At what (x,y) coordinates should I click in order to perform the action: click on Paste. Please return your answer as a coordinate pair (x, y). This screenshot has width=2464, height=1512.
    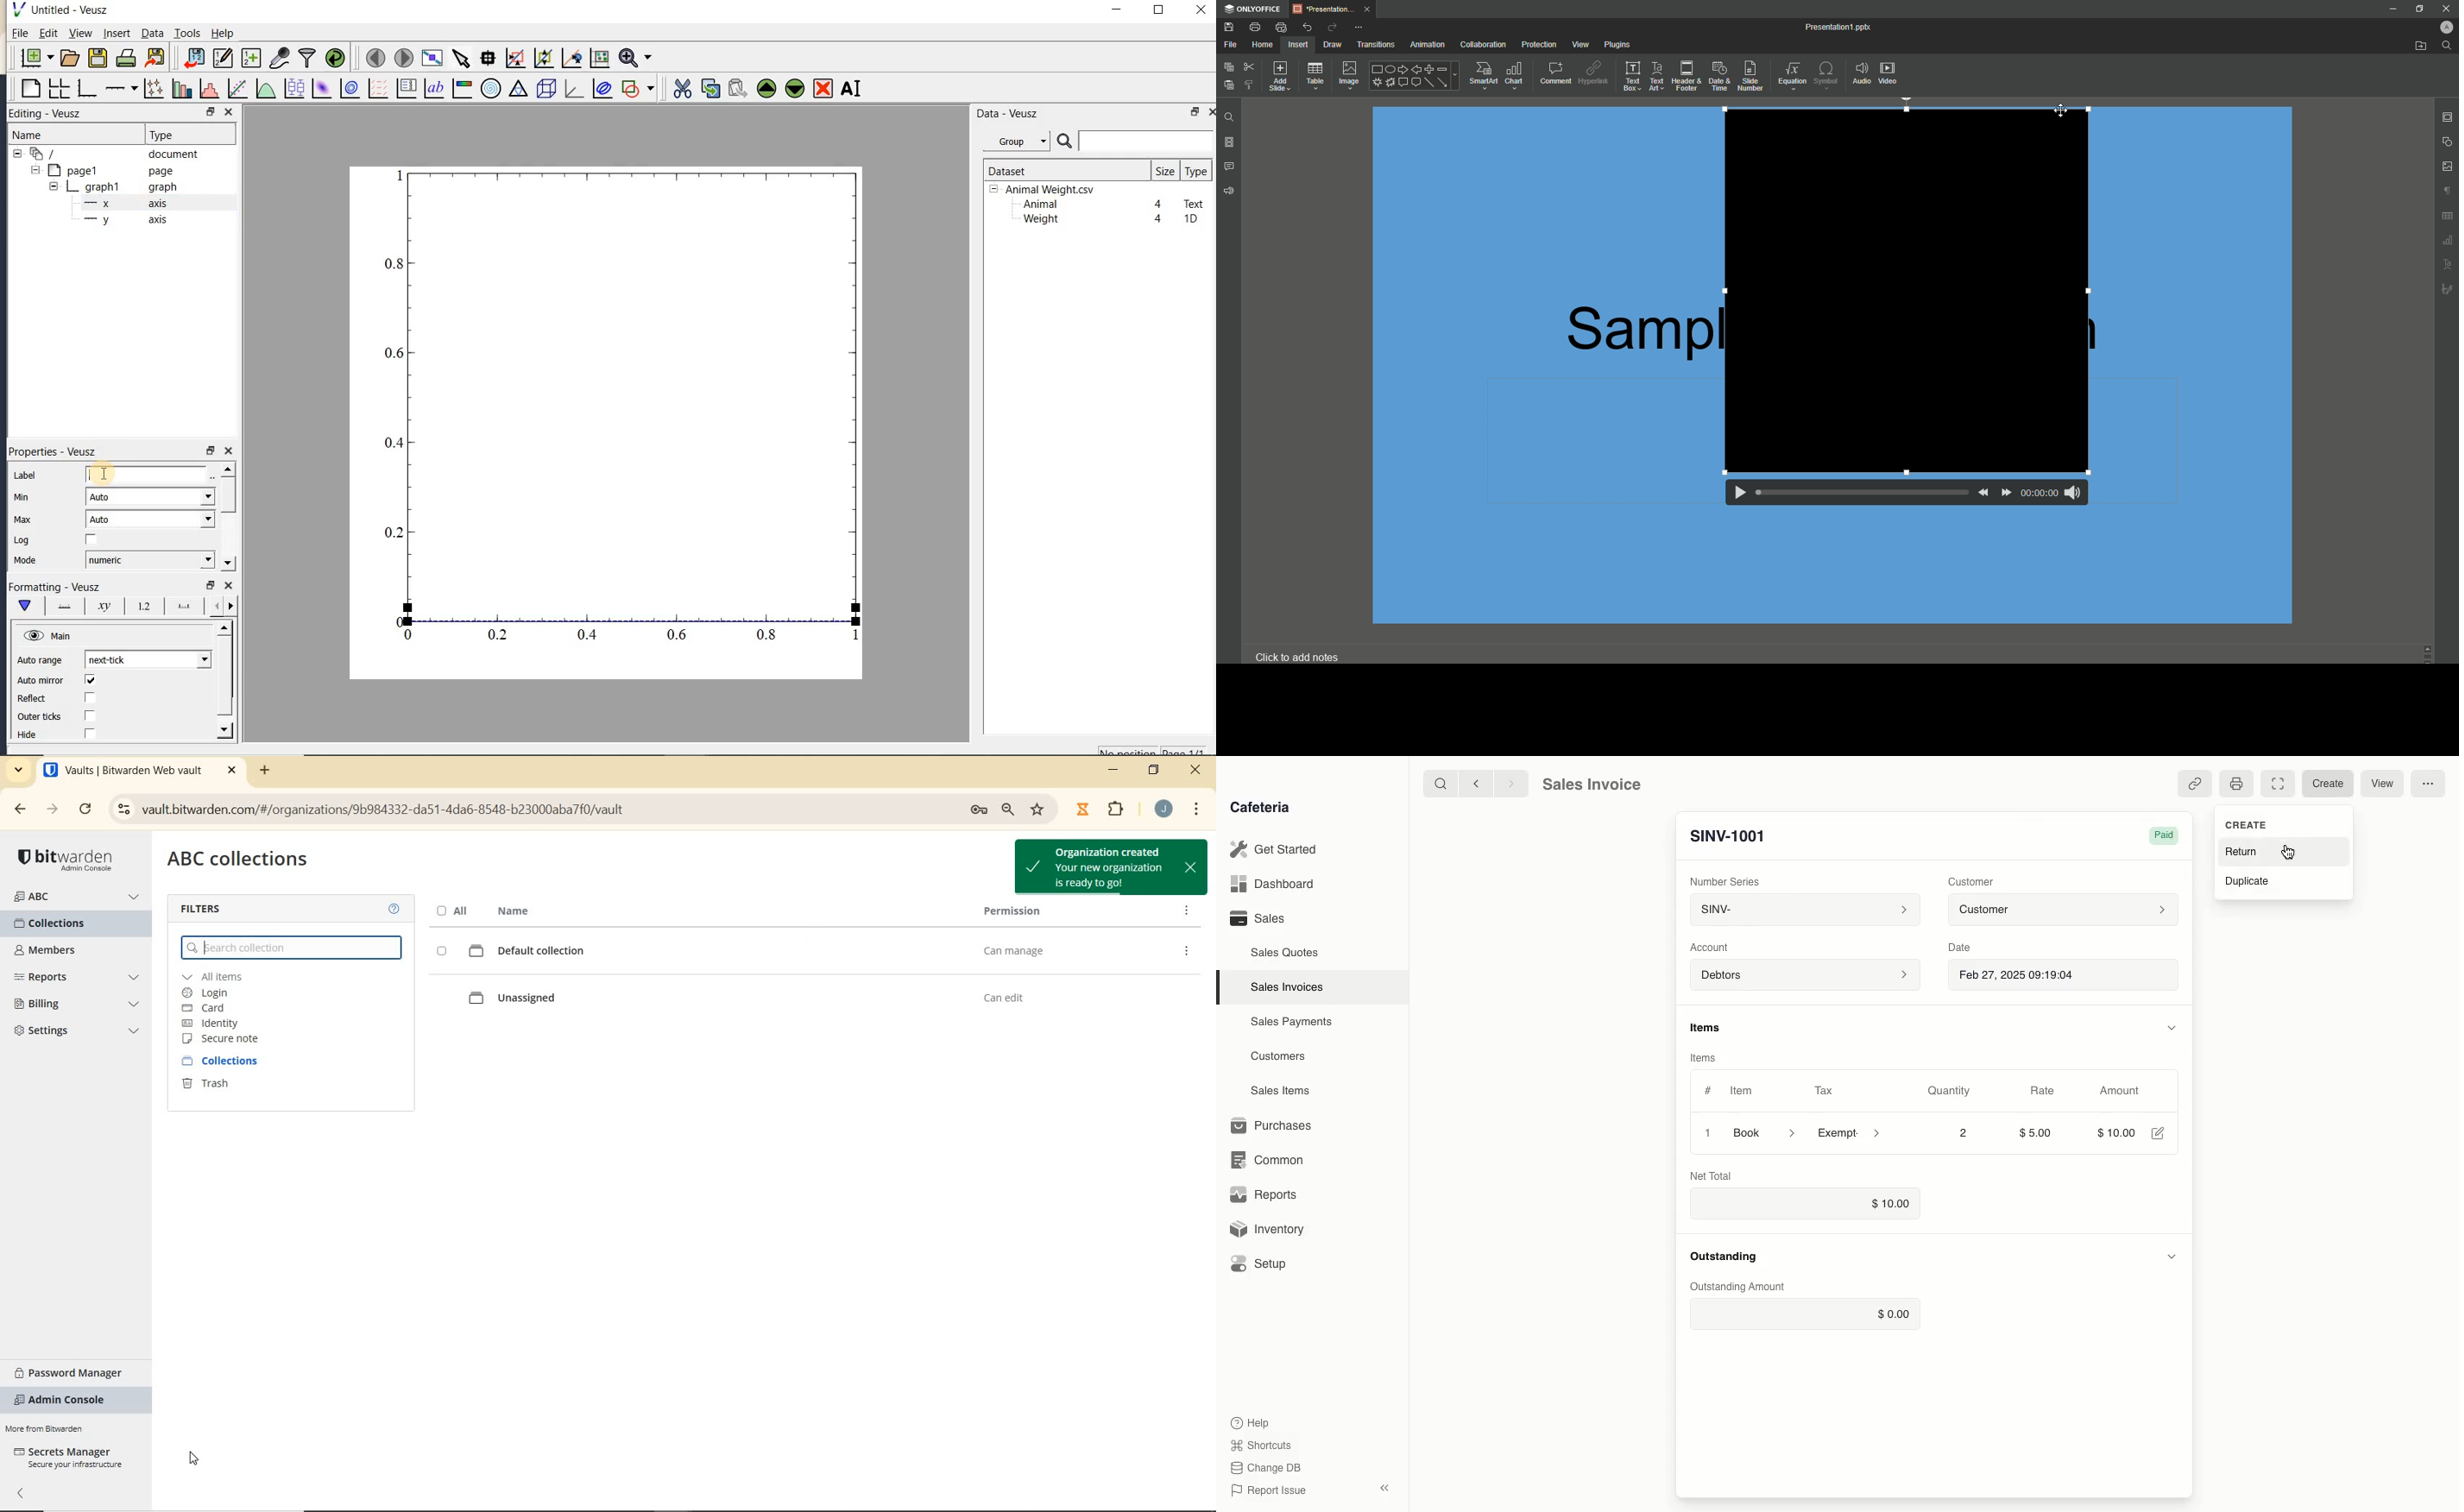
    Looking at the image, I should click on (1228, 86).